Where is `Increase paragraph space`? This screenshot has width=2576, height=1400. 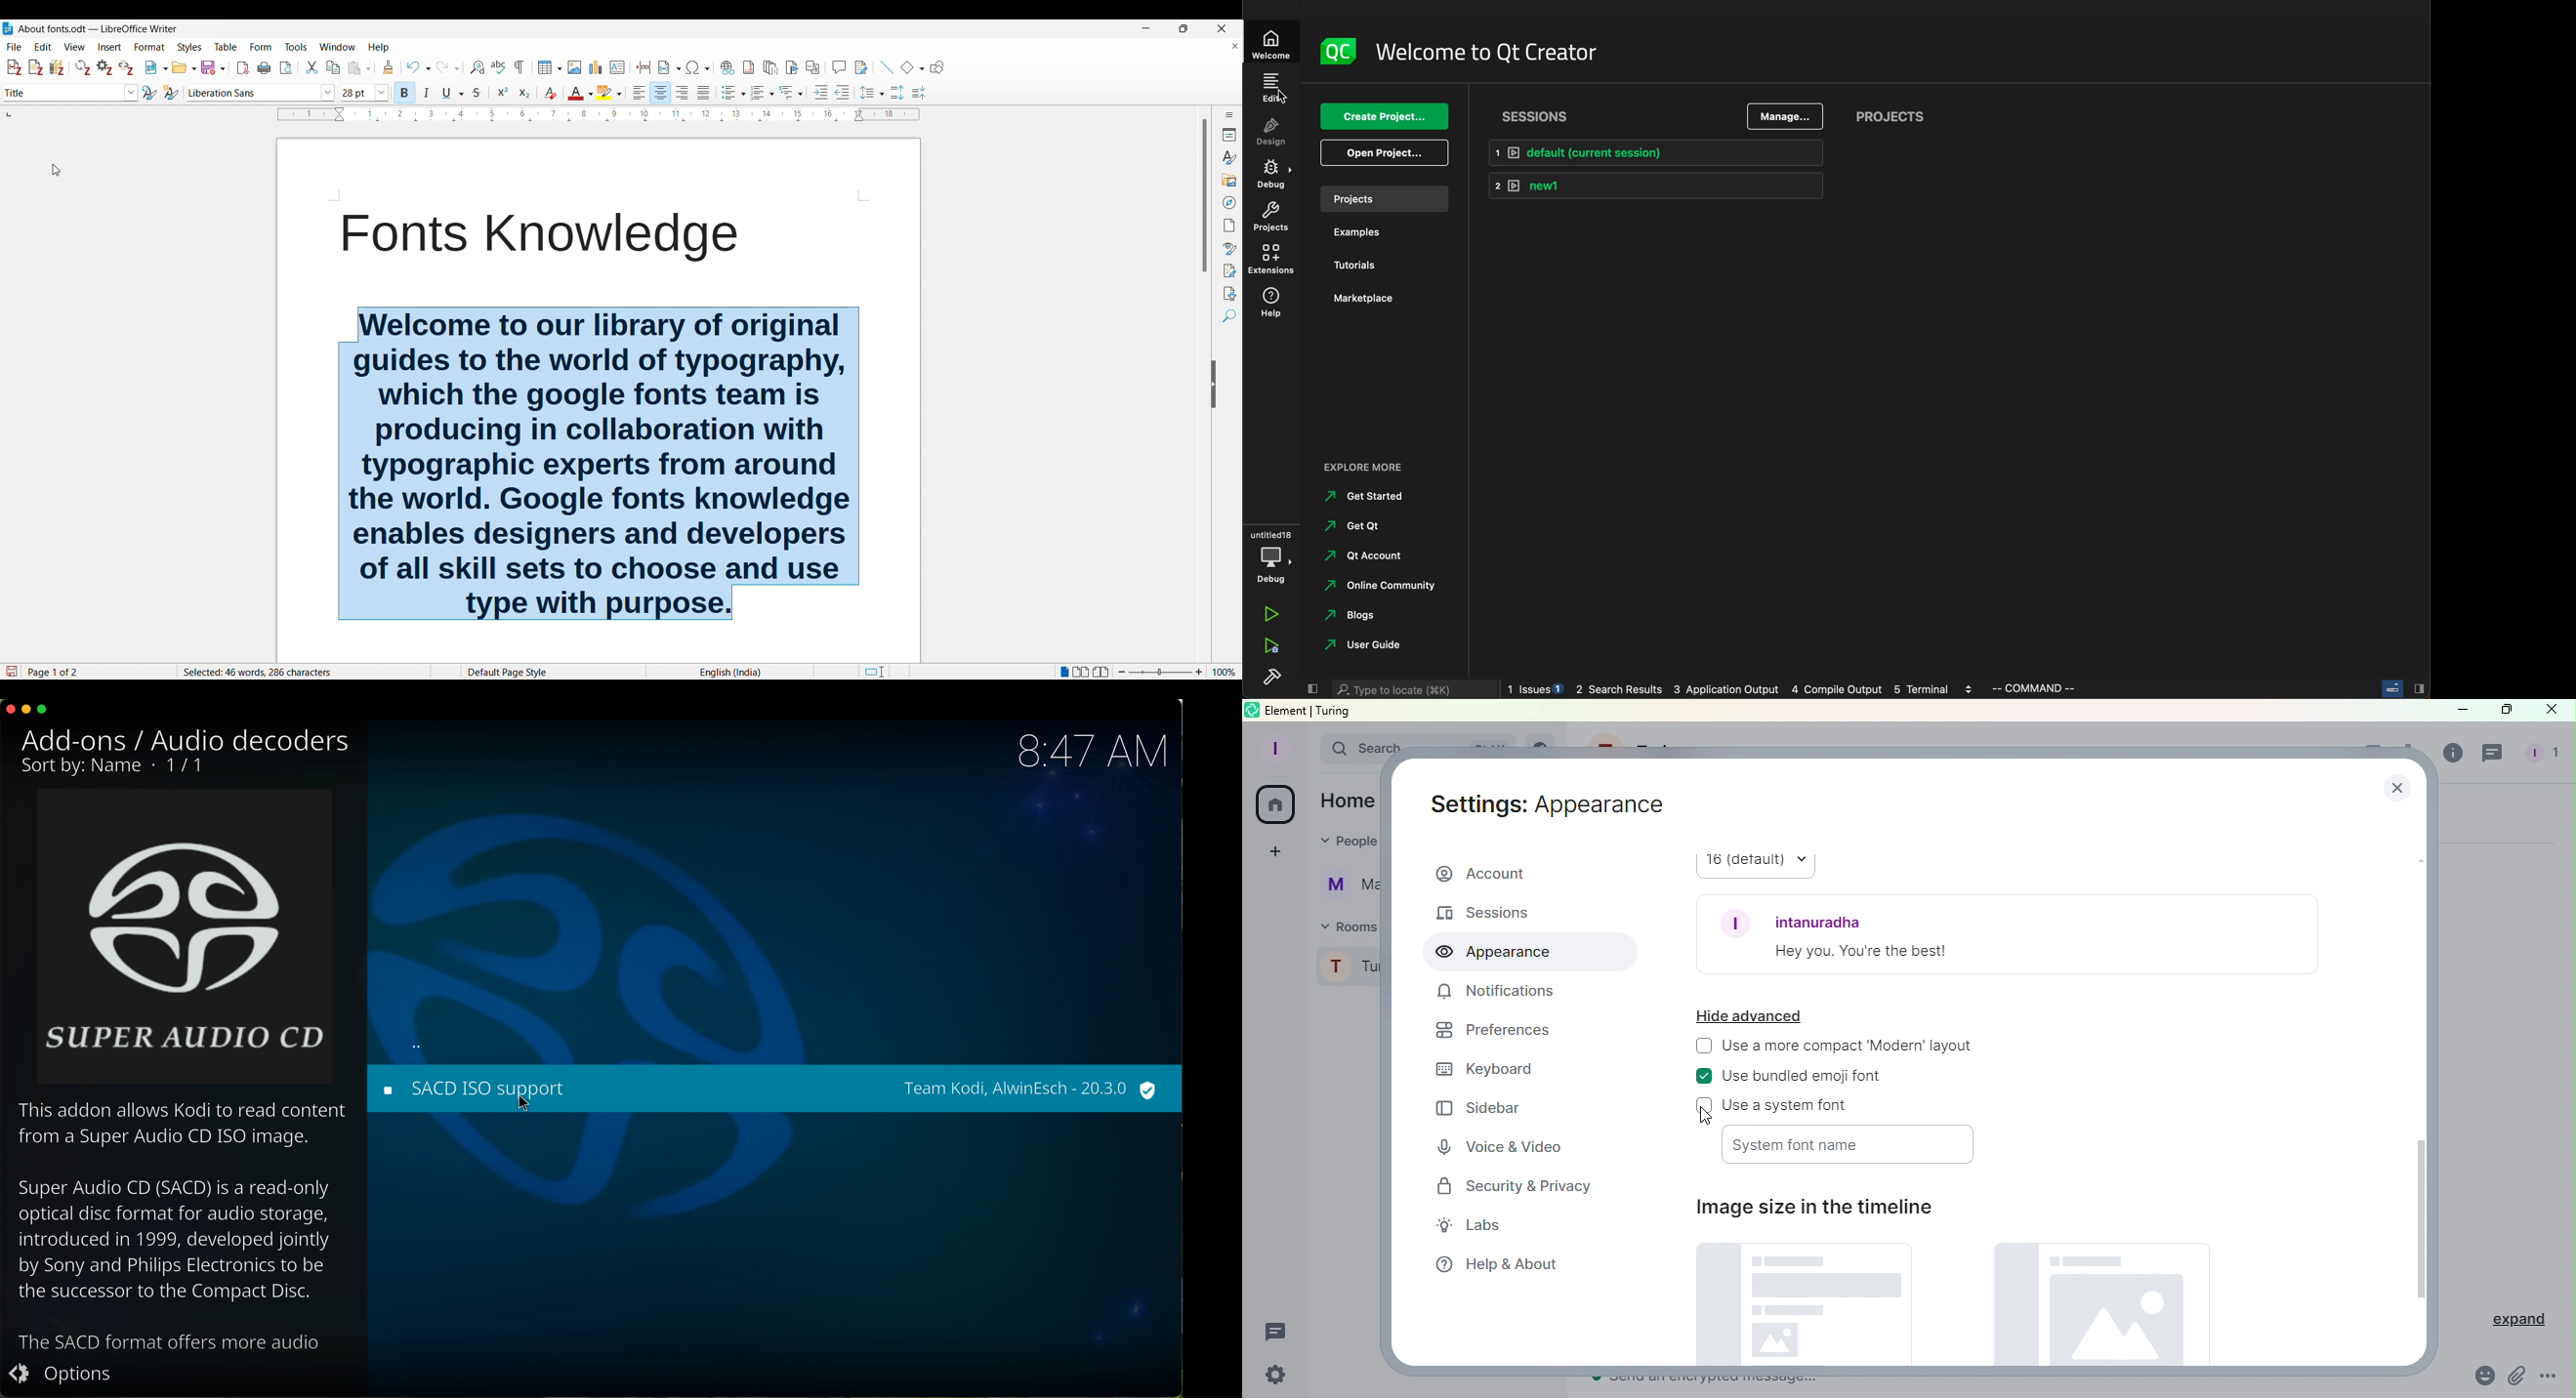
Increase paragraph space is located at coordinates (899, 93).